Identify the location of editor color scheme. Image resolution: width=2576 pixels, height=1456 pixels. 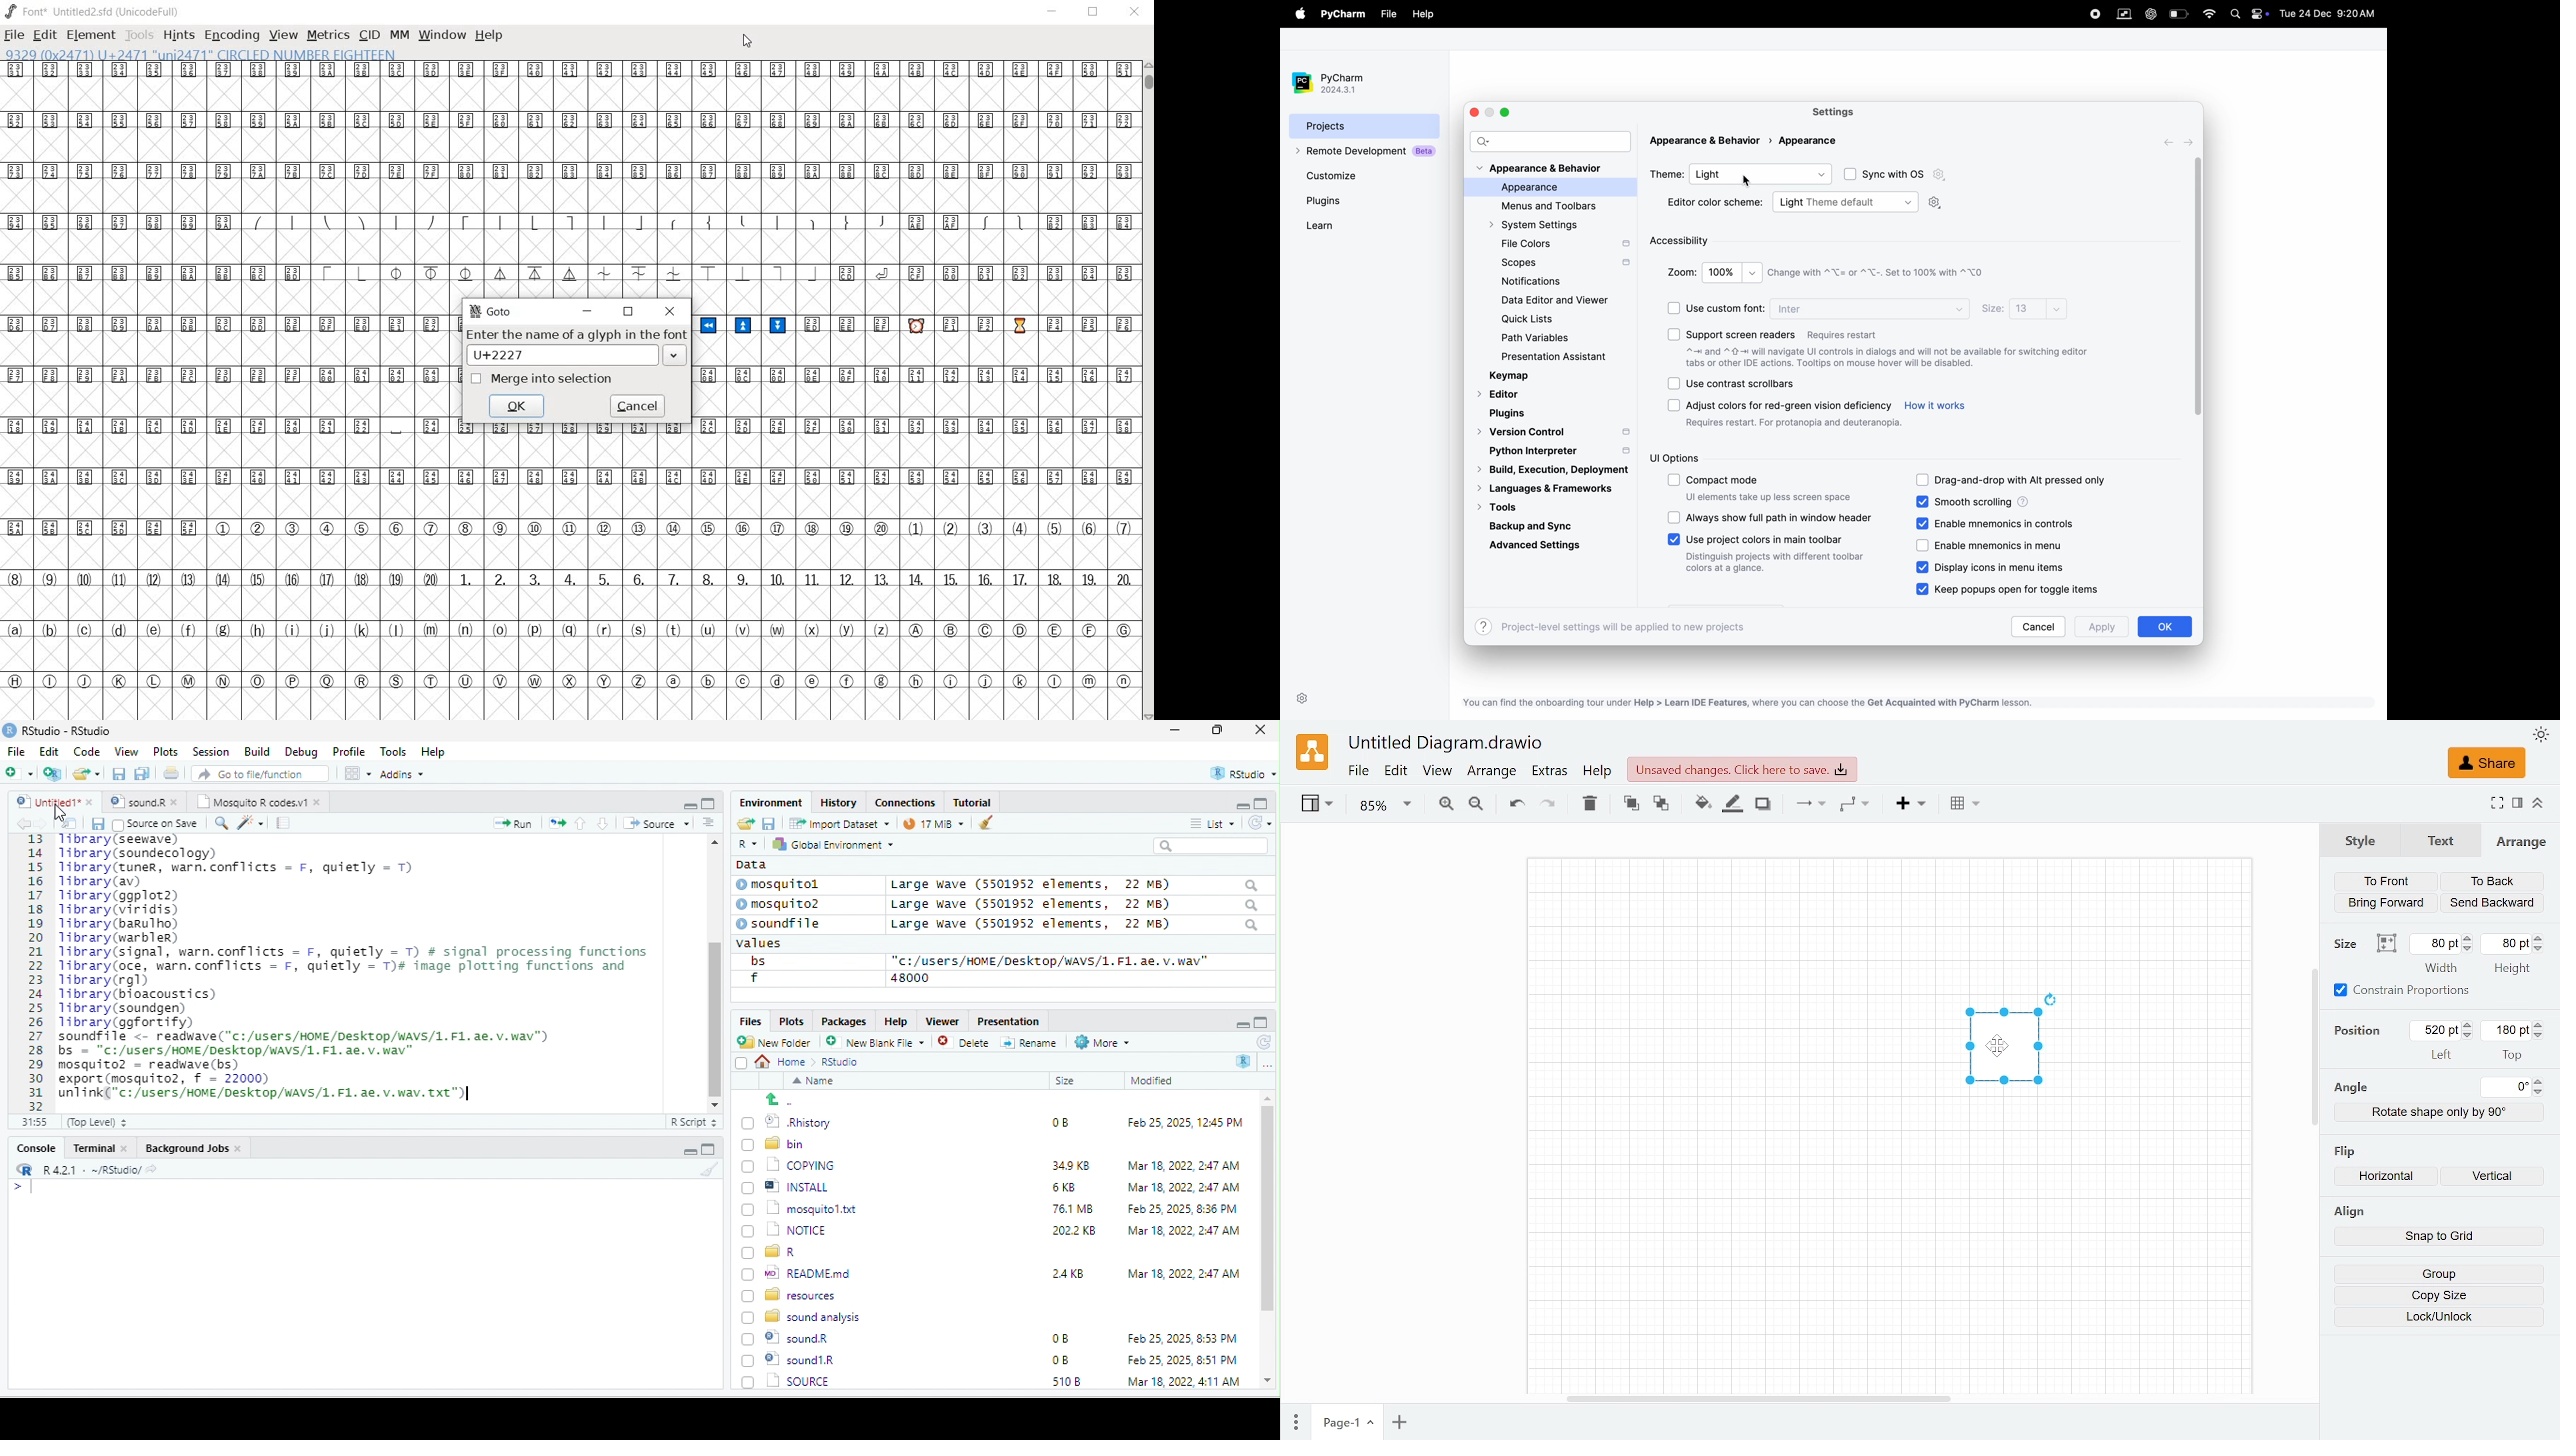
(1715, 204).